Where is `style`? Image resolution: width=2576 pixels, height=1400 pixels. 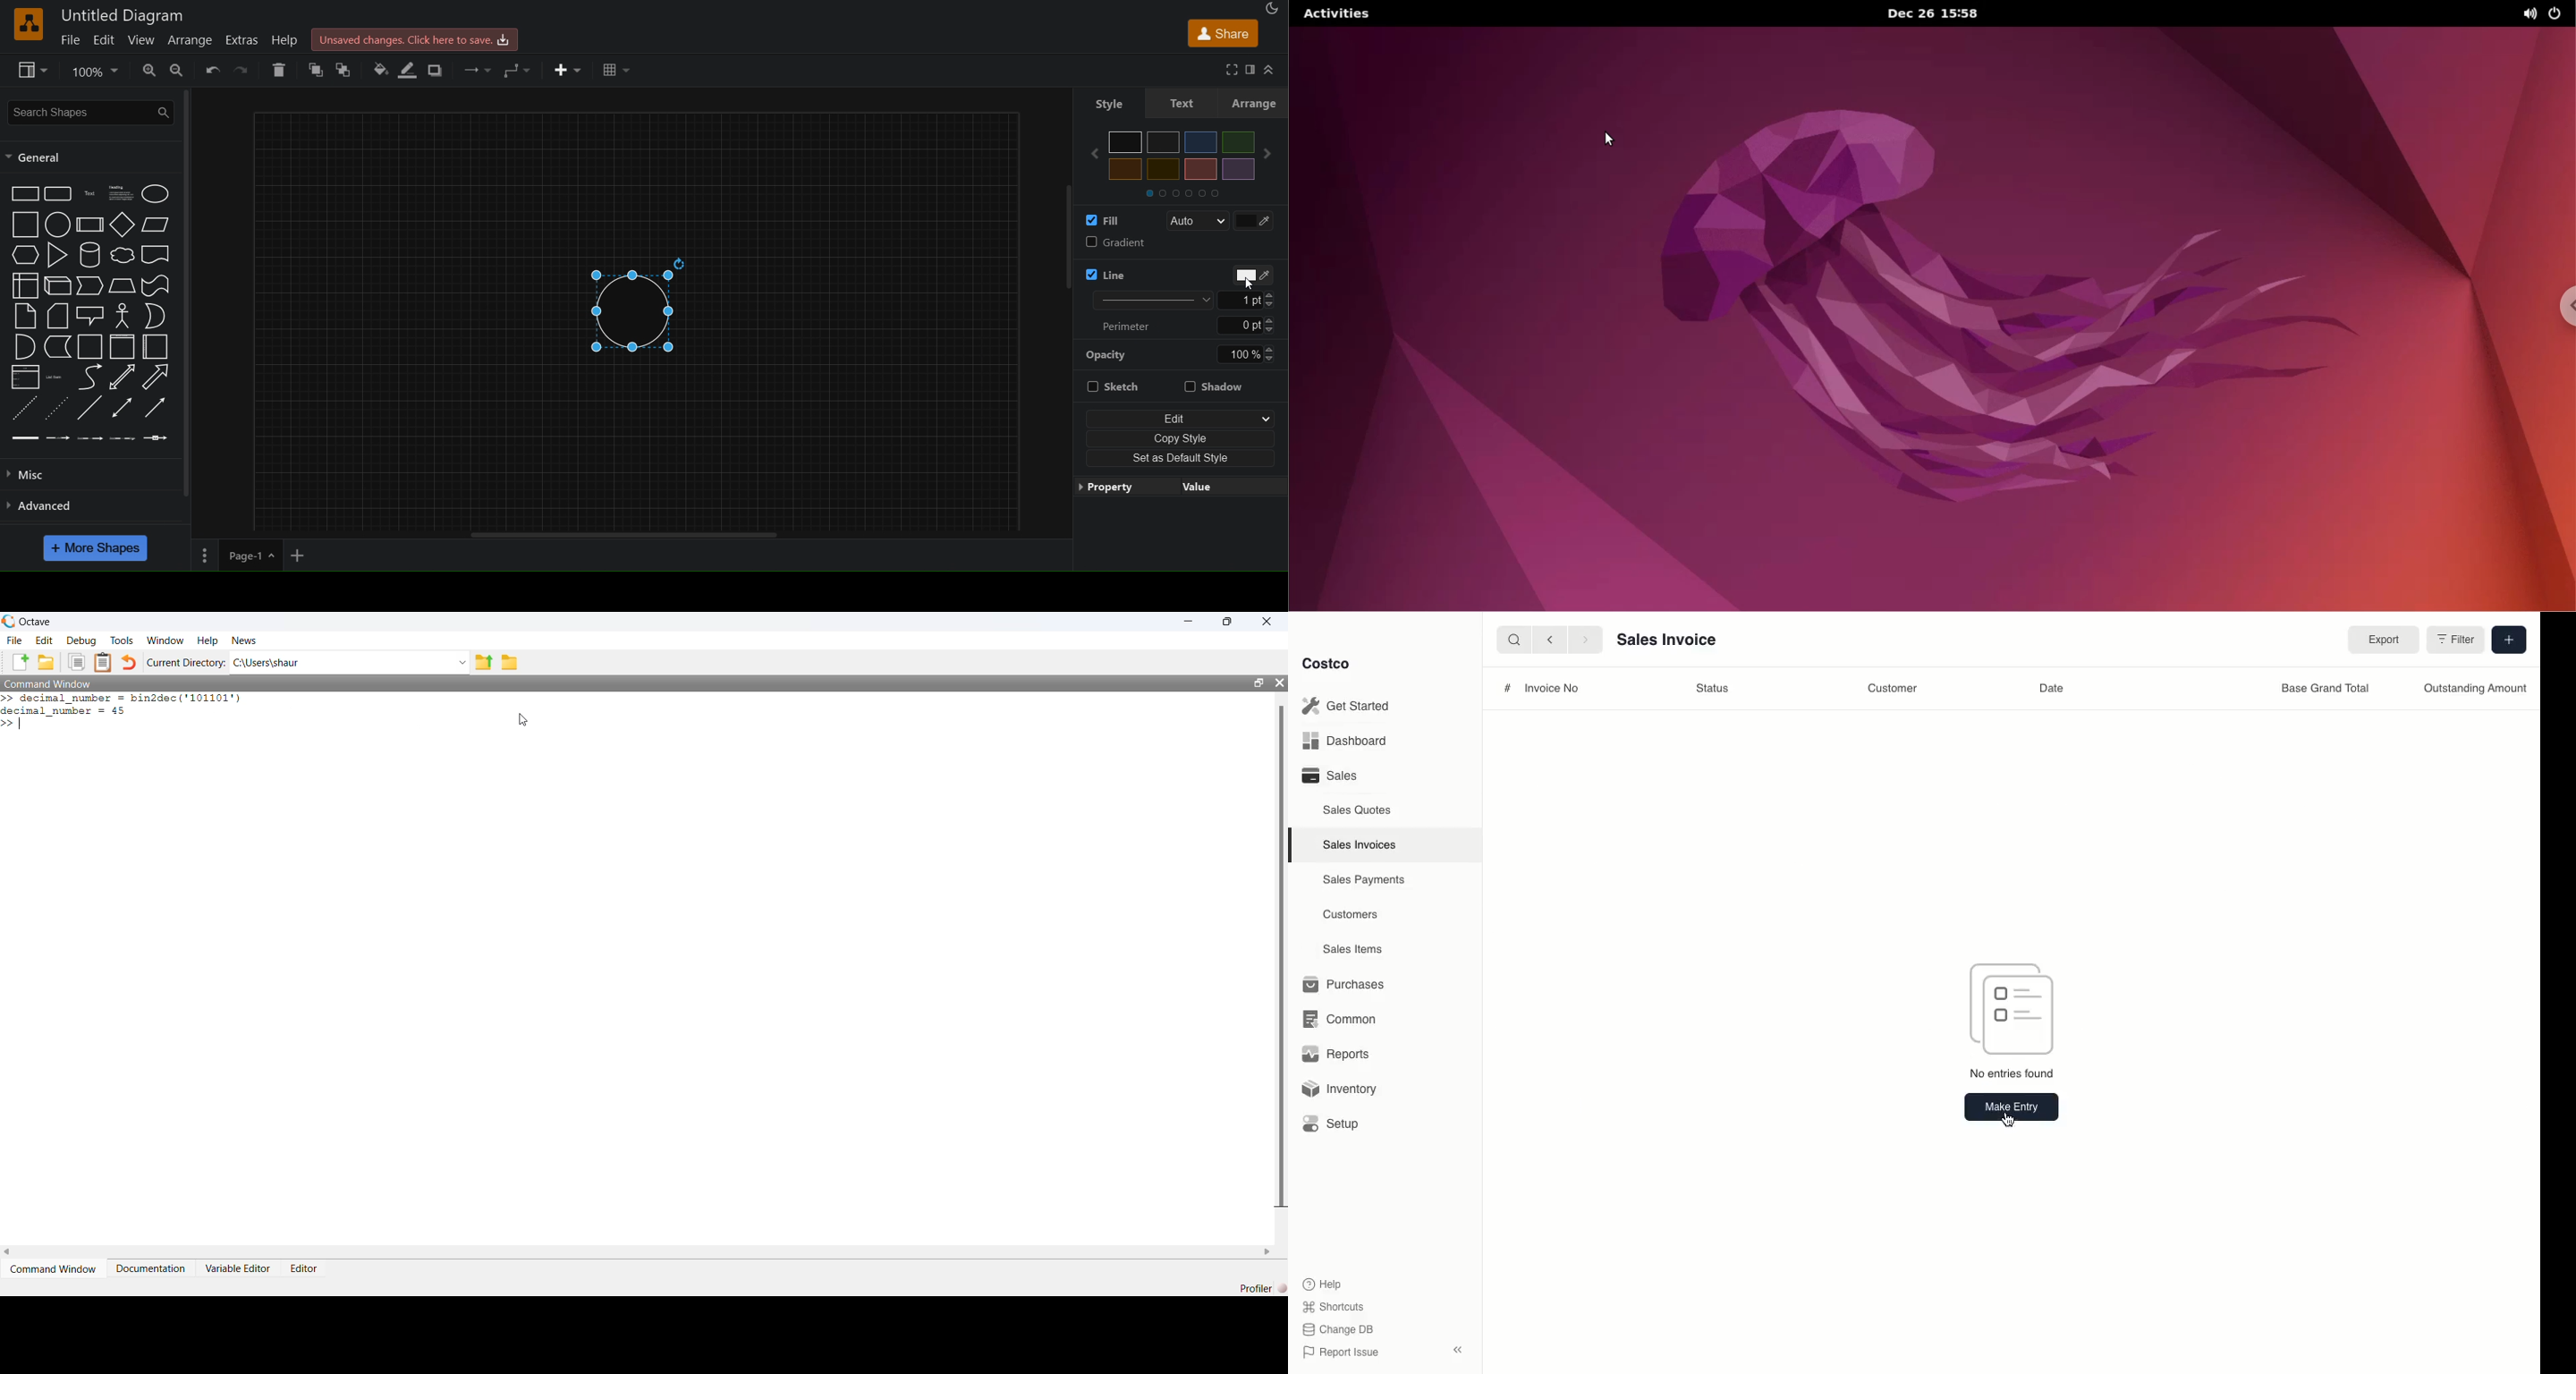 style is located at coordinates (1103, 101).